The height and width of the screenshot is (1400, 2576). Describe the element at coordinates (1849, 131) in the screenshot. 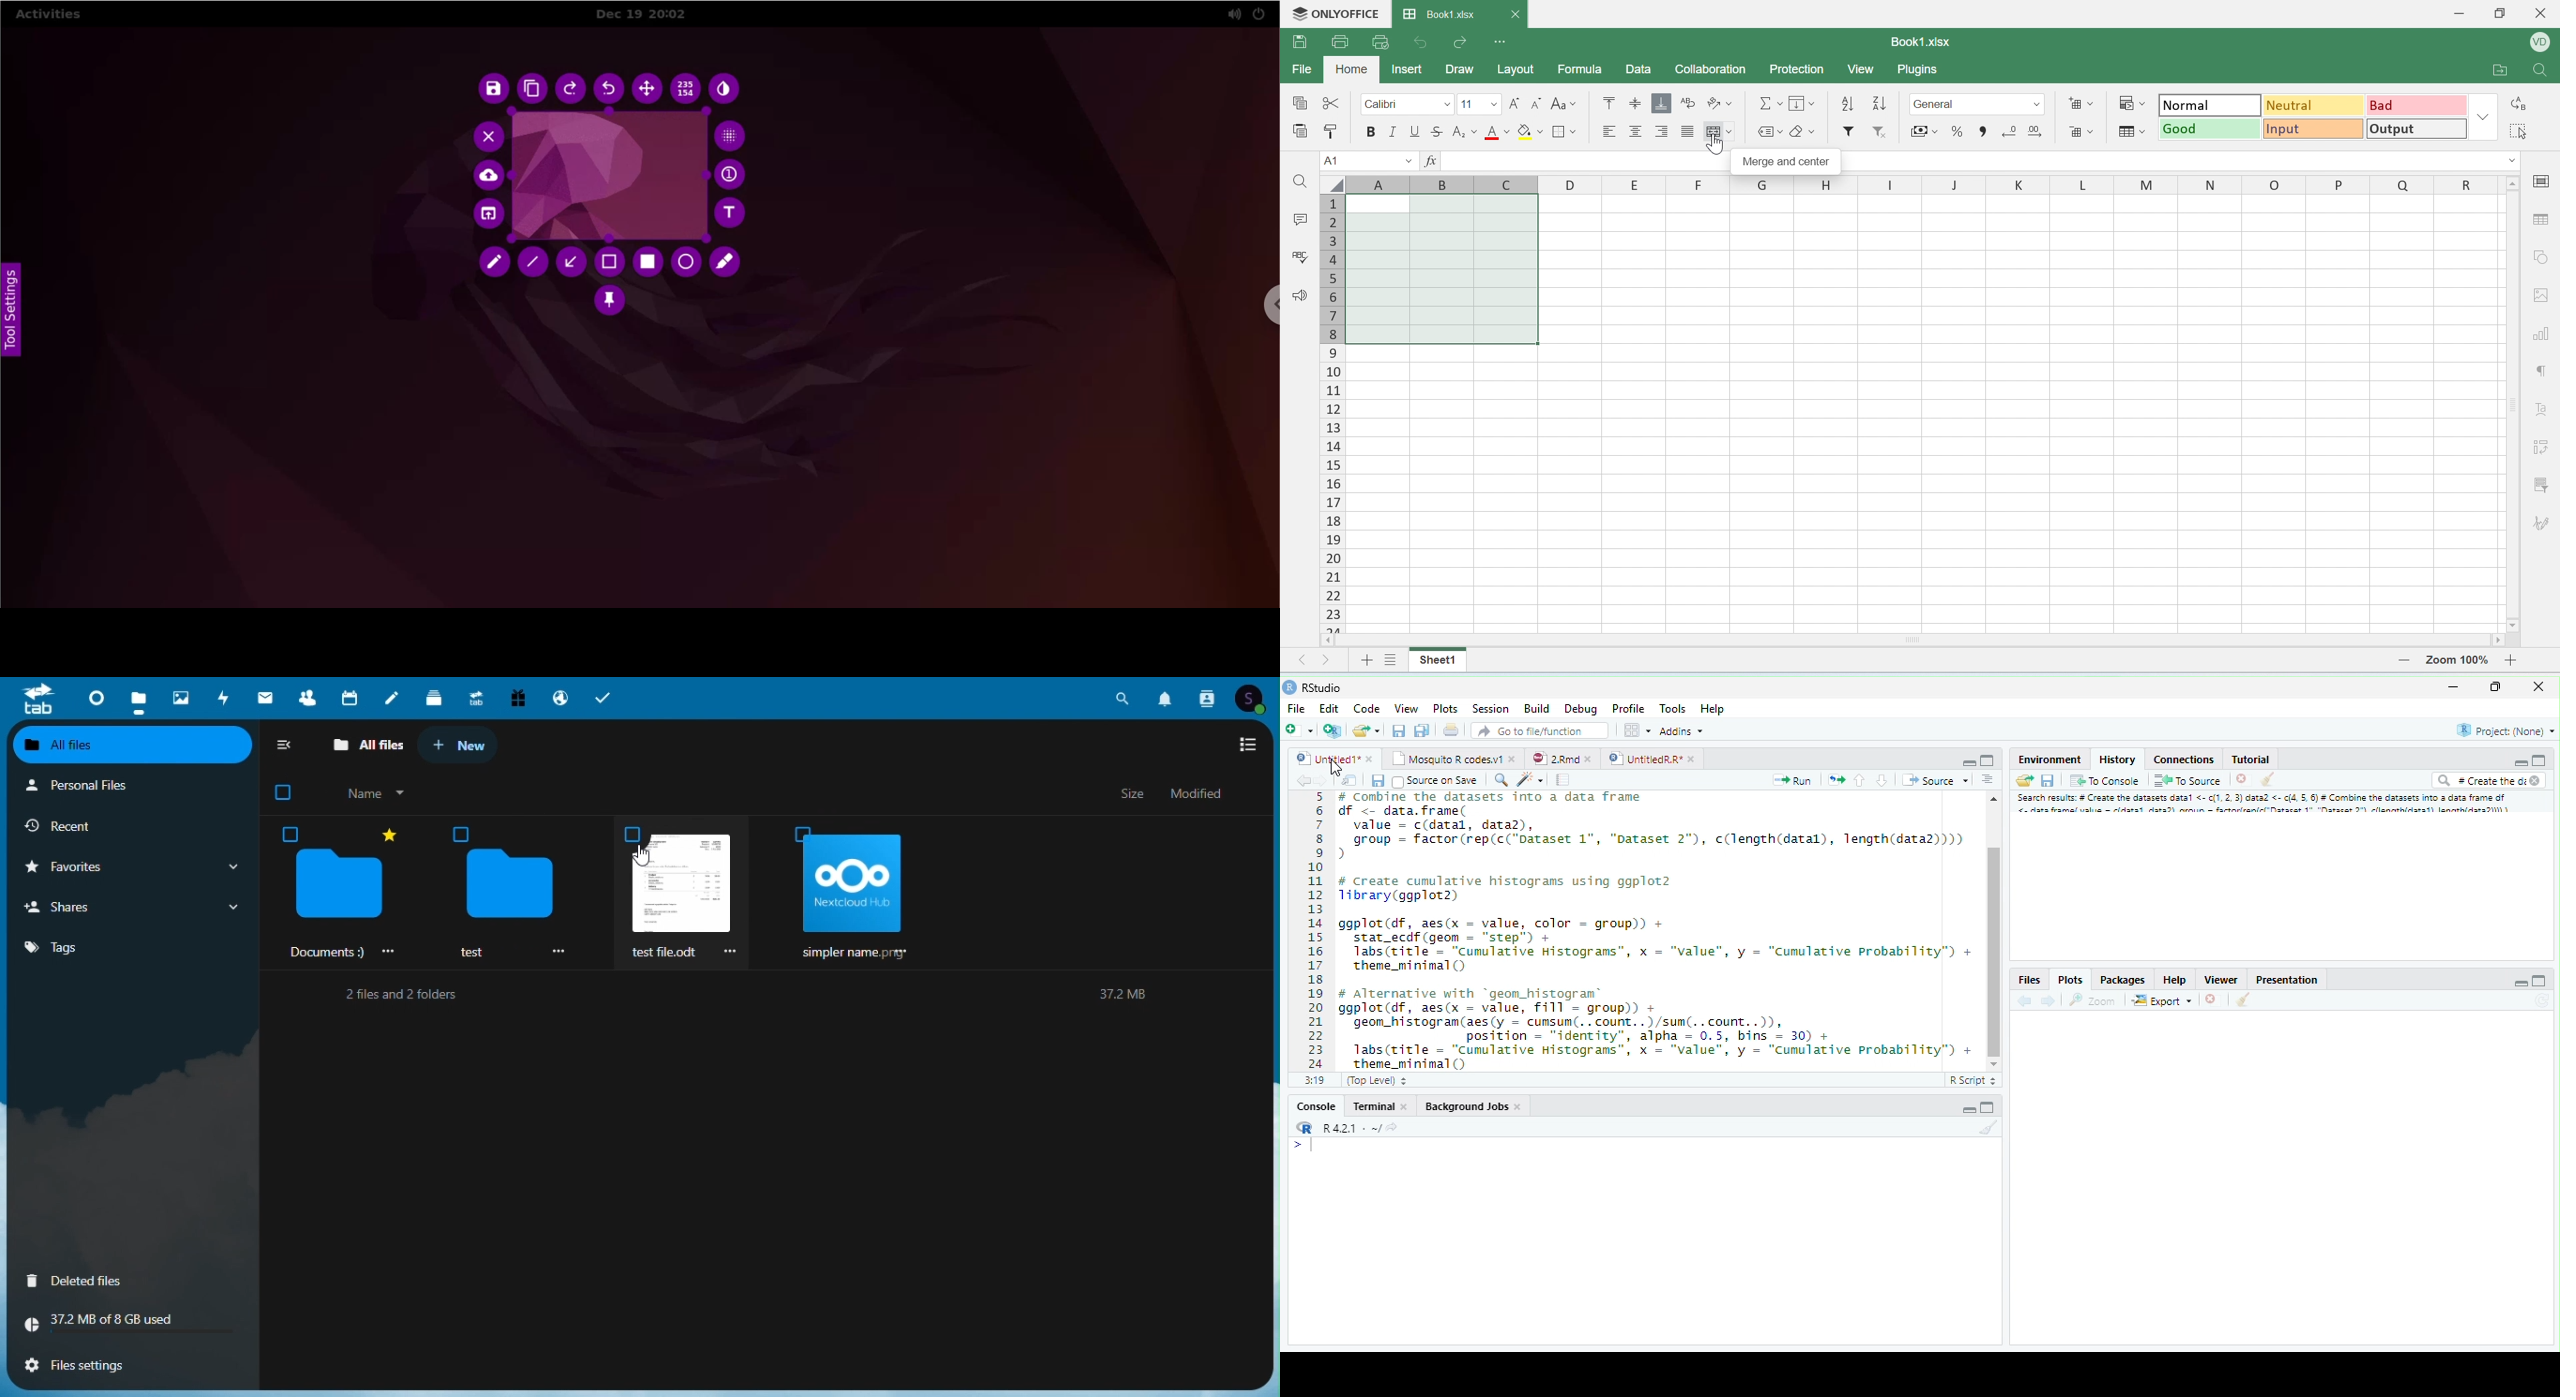

I see `filter` at that location.